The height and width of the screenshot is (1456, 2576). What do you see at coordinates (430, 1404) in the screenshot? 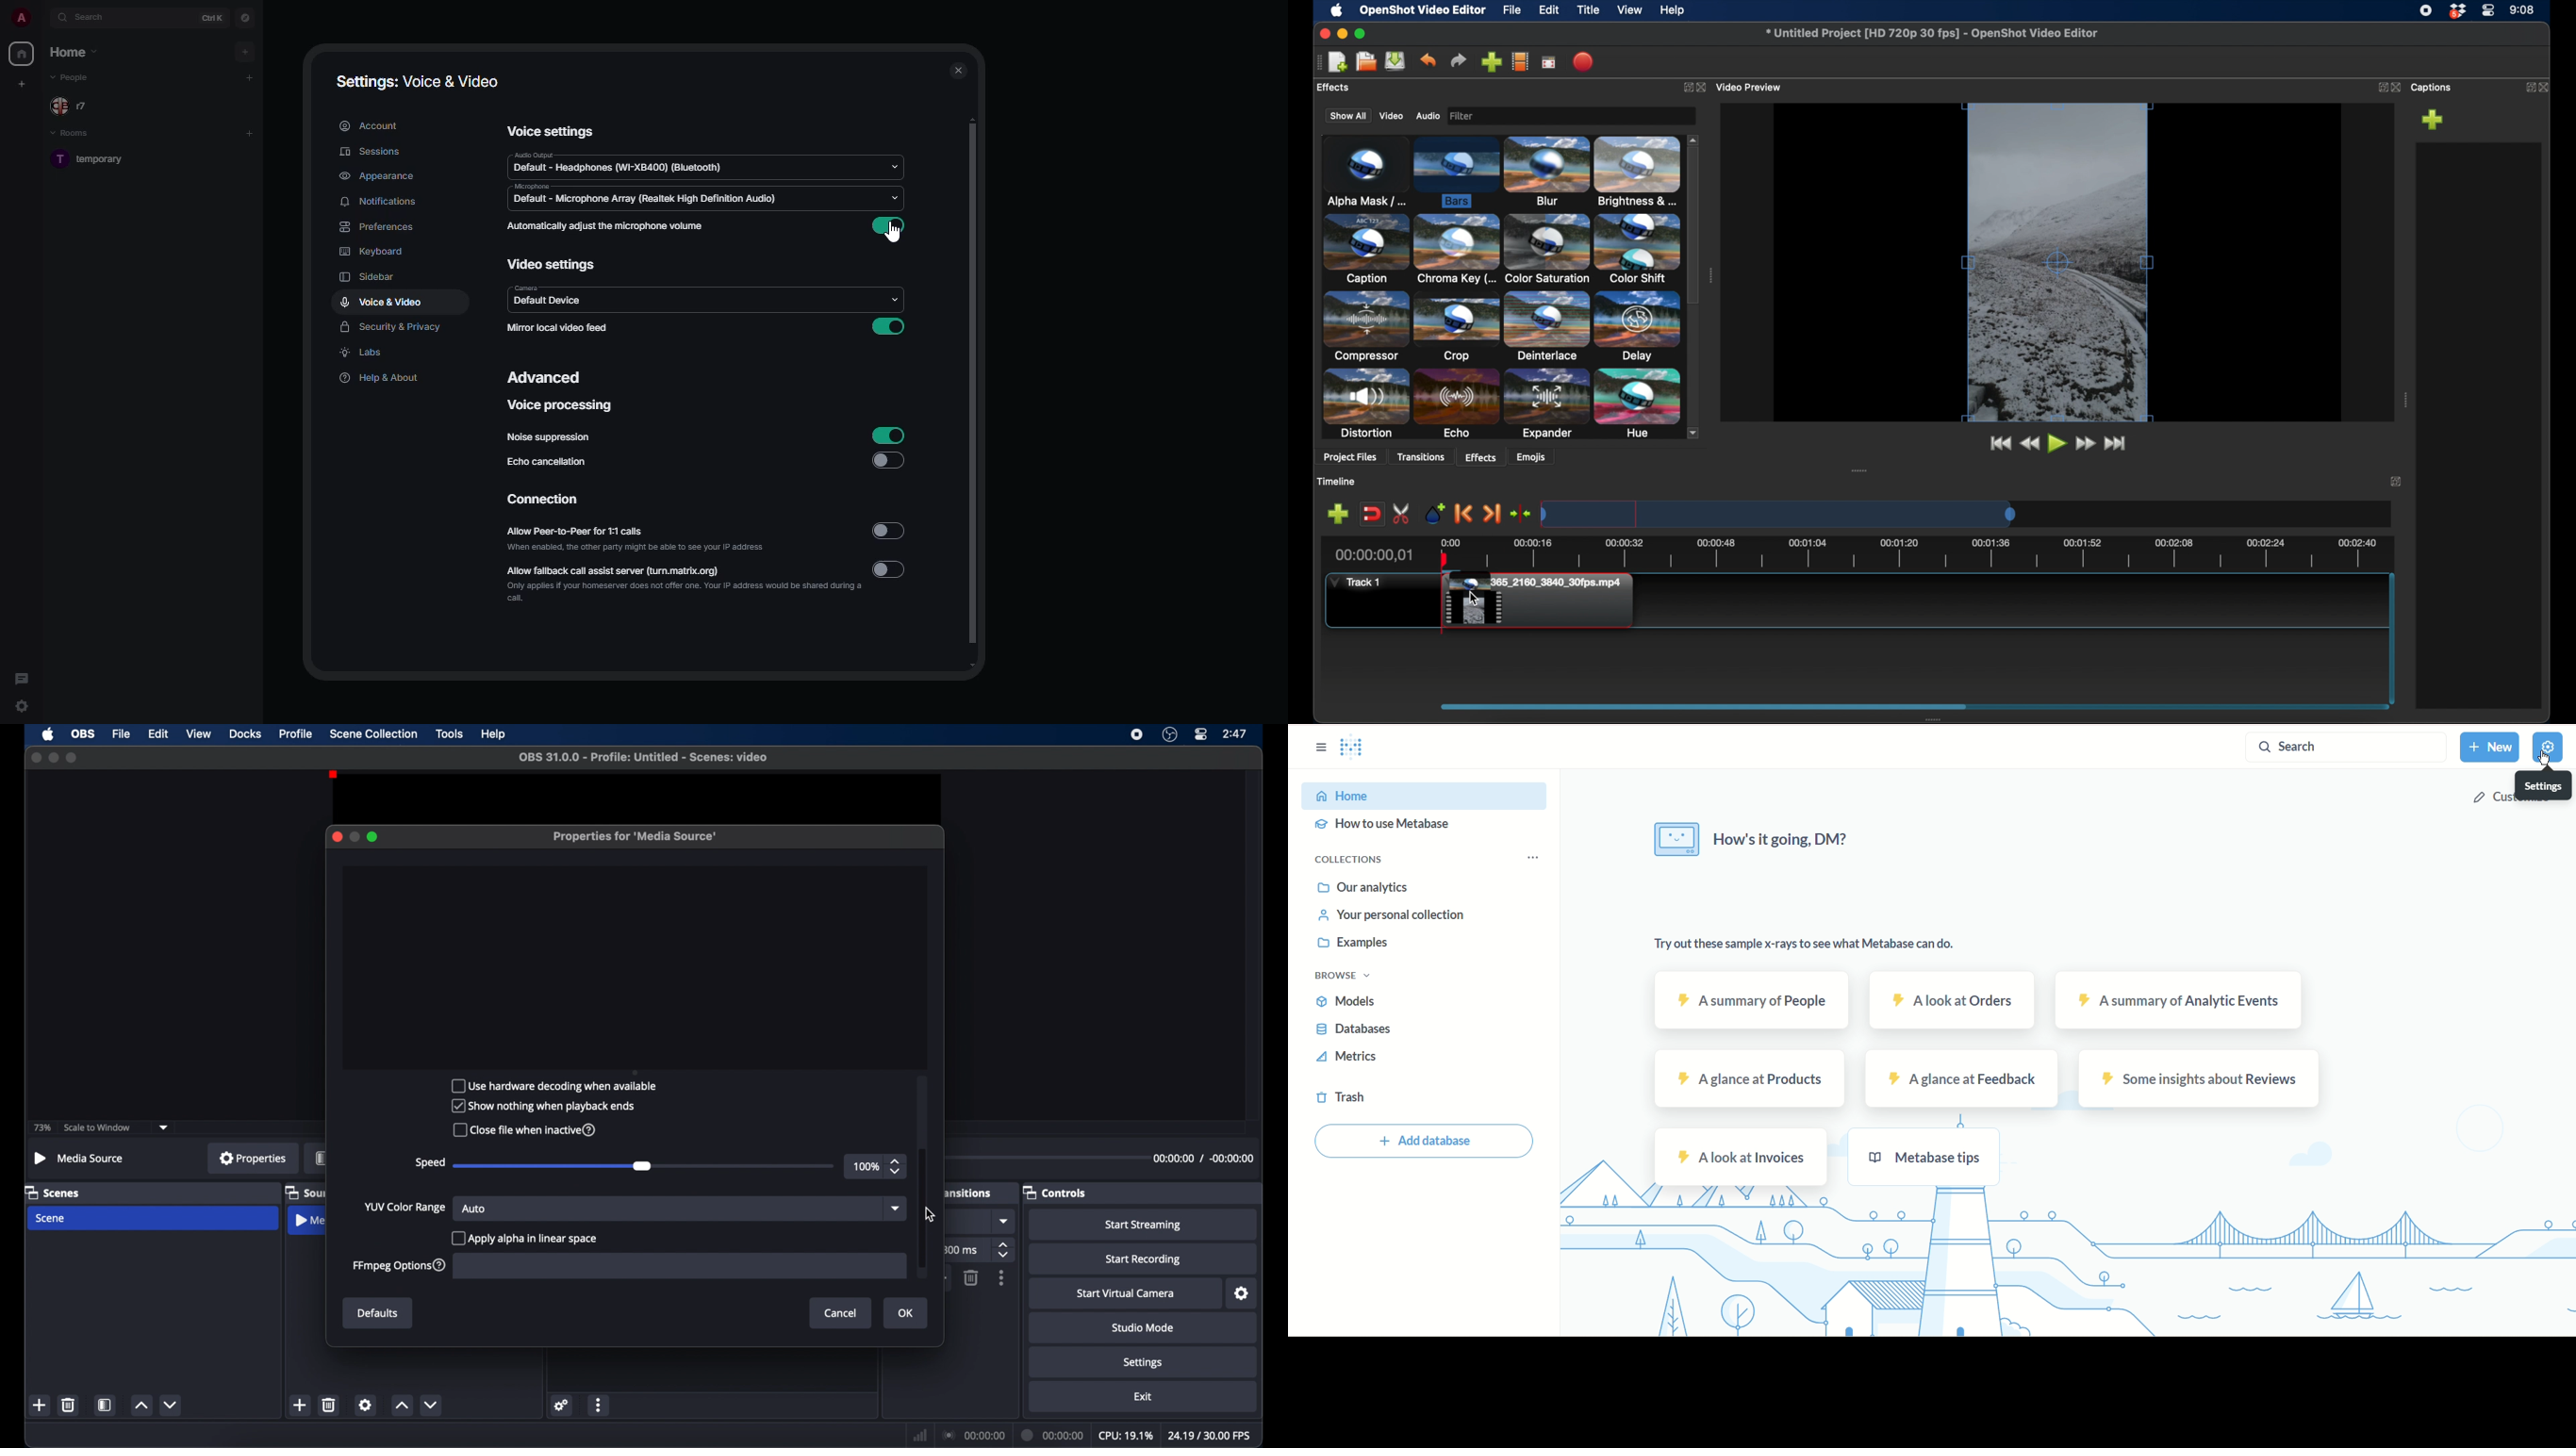
I see `decrement button` at bounding box center [430, 1404].